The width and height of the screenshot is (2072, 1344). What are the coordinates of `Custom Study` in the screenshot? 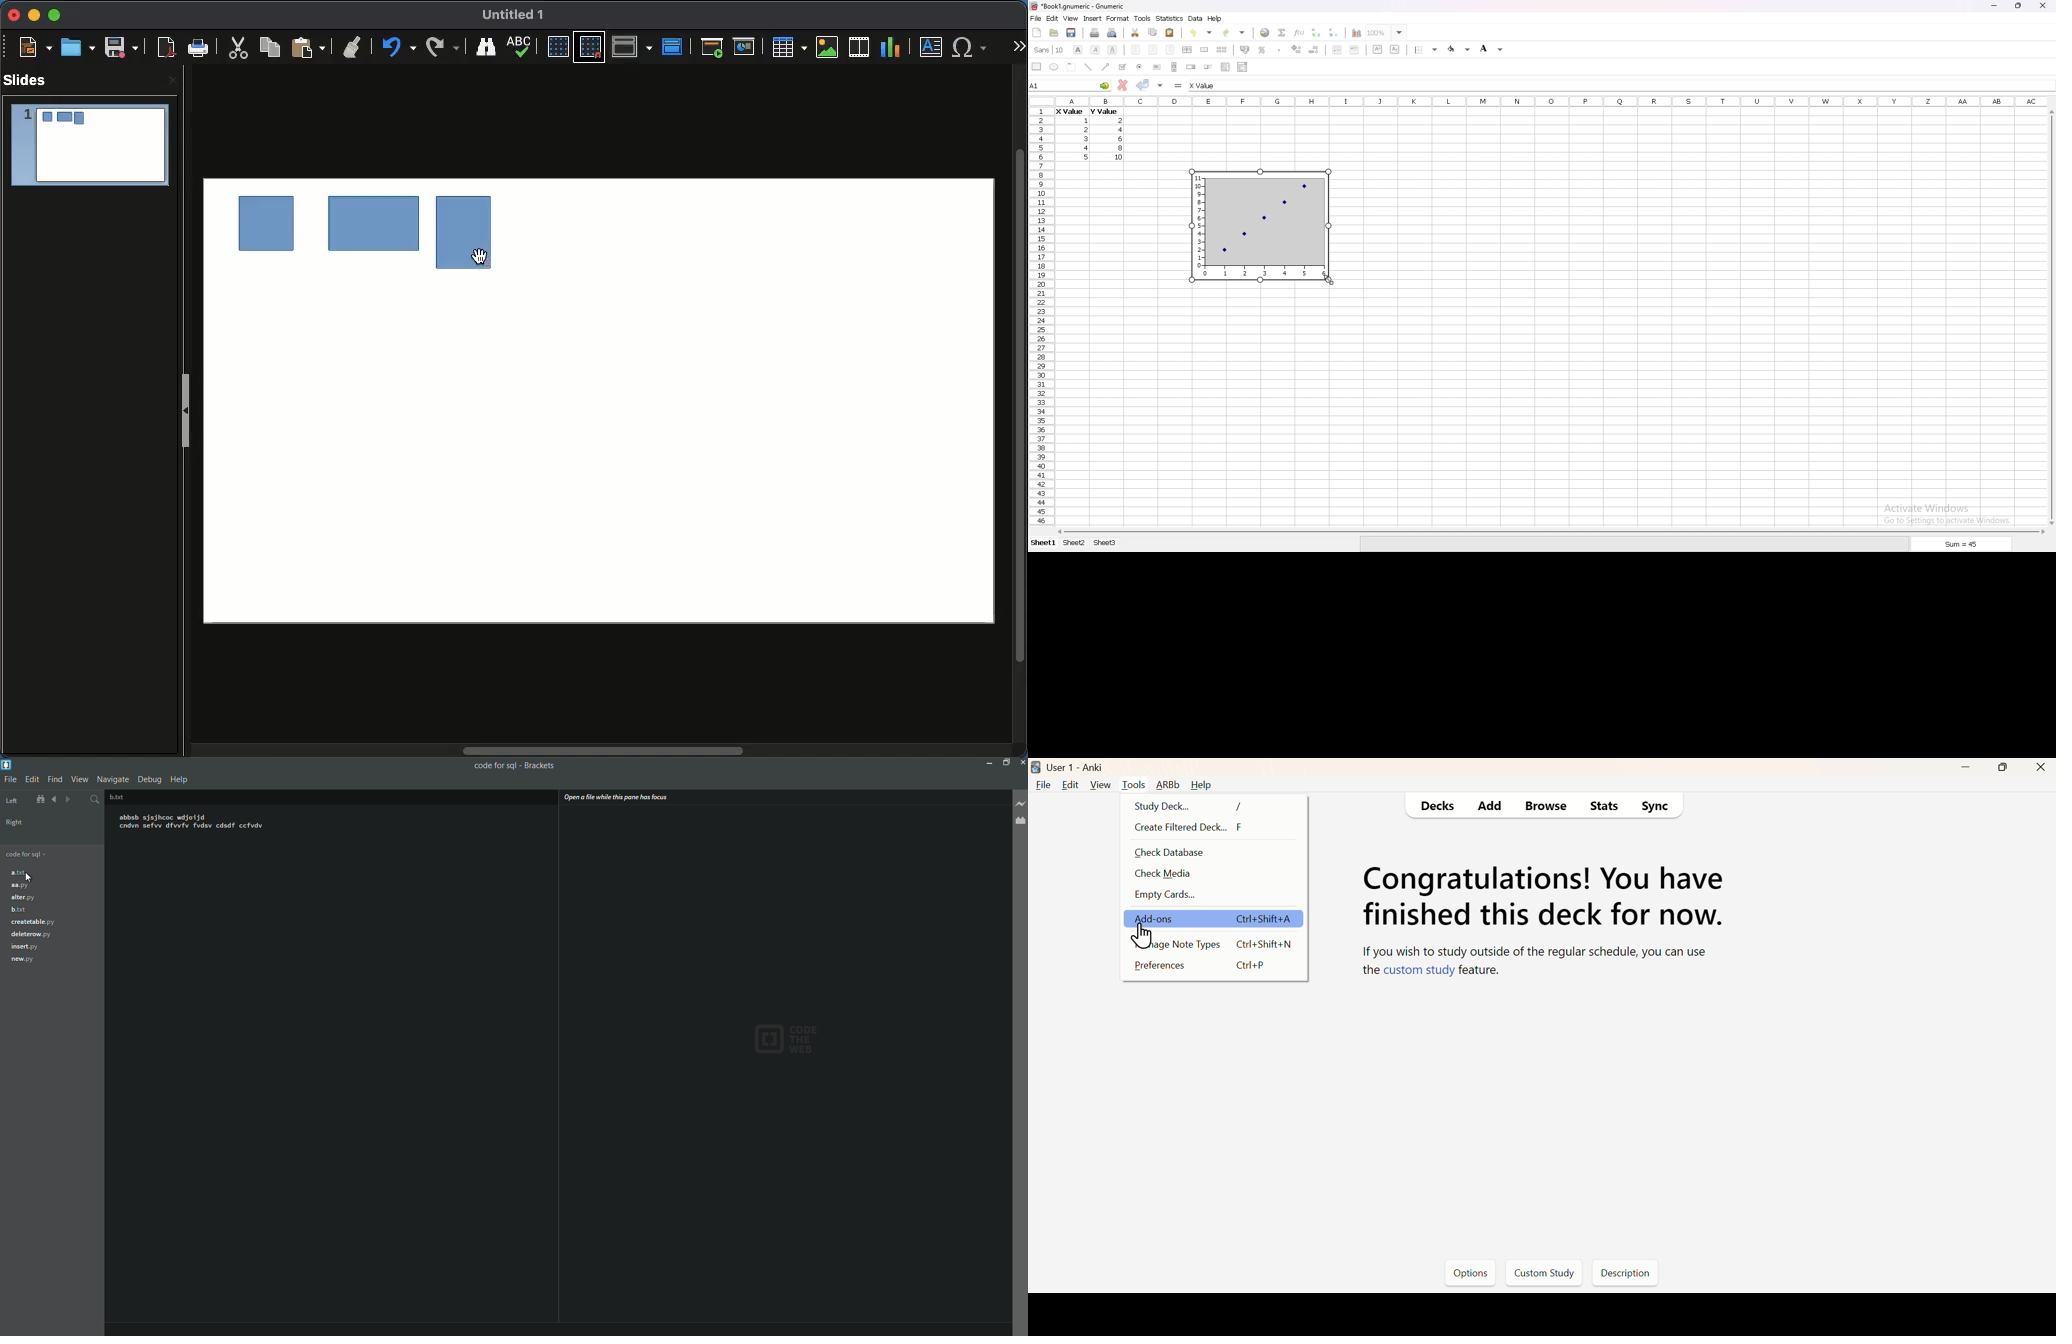 It's located at (1544, 1273).